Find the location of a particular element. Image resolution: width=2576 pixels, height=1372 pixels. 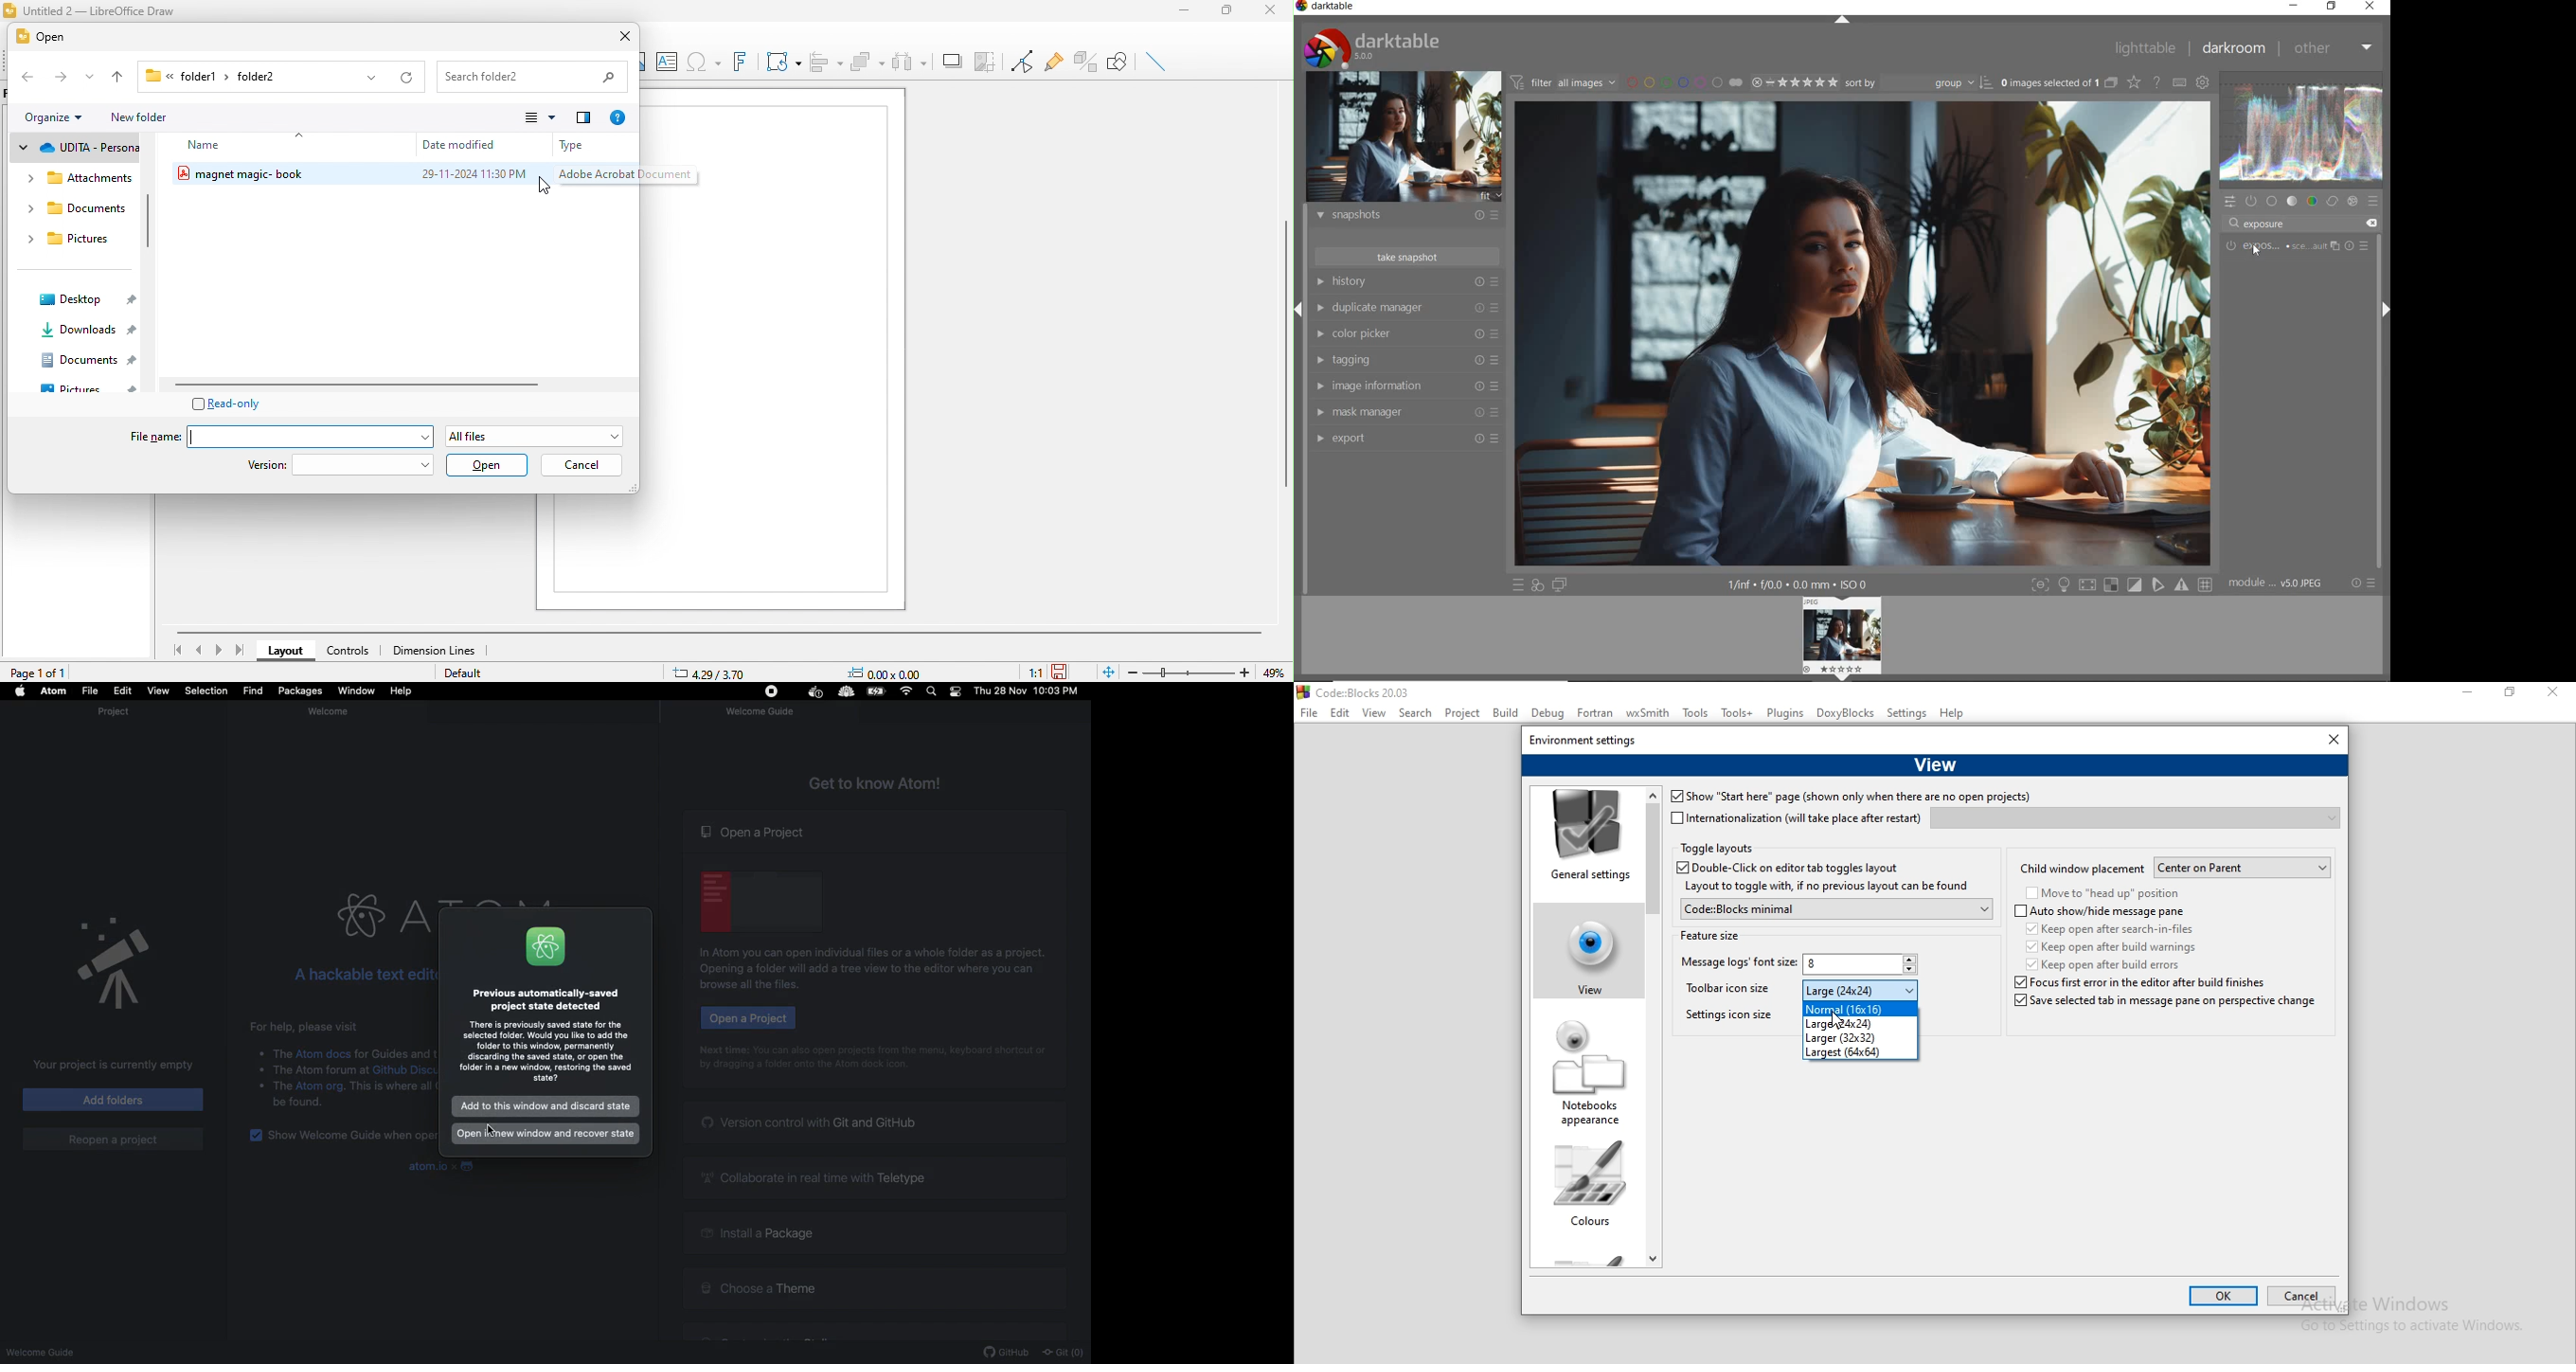

lighttable is located at coordinates (2146, 47).